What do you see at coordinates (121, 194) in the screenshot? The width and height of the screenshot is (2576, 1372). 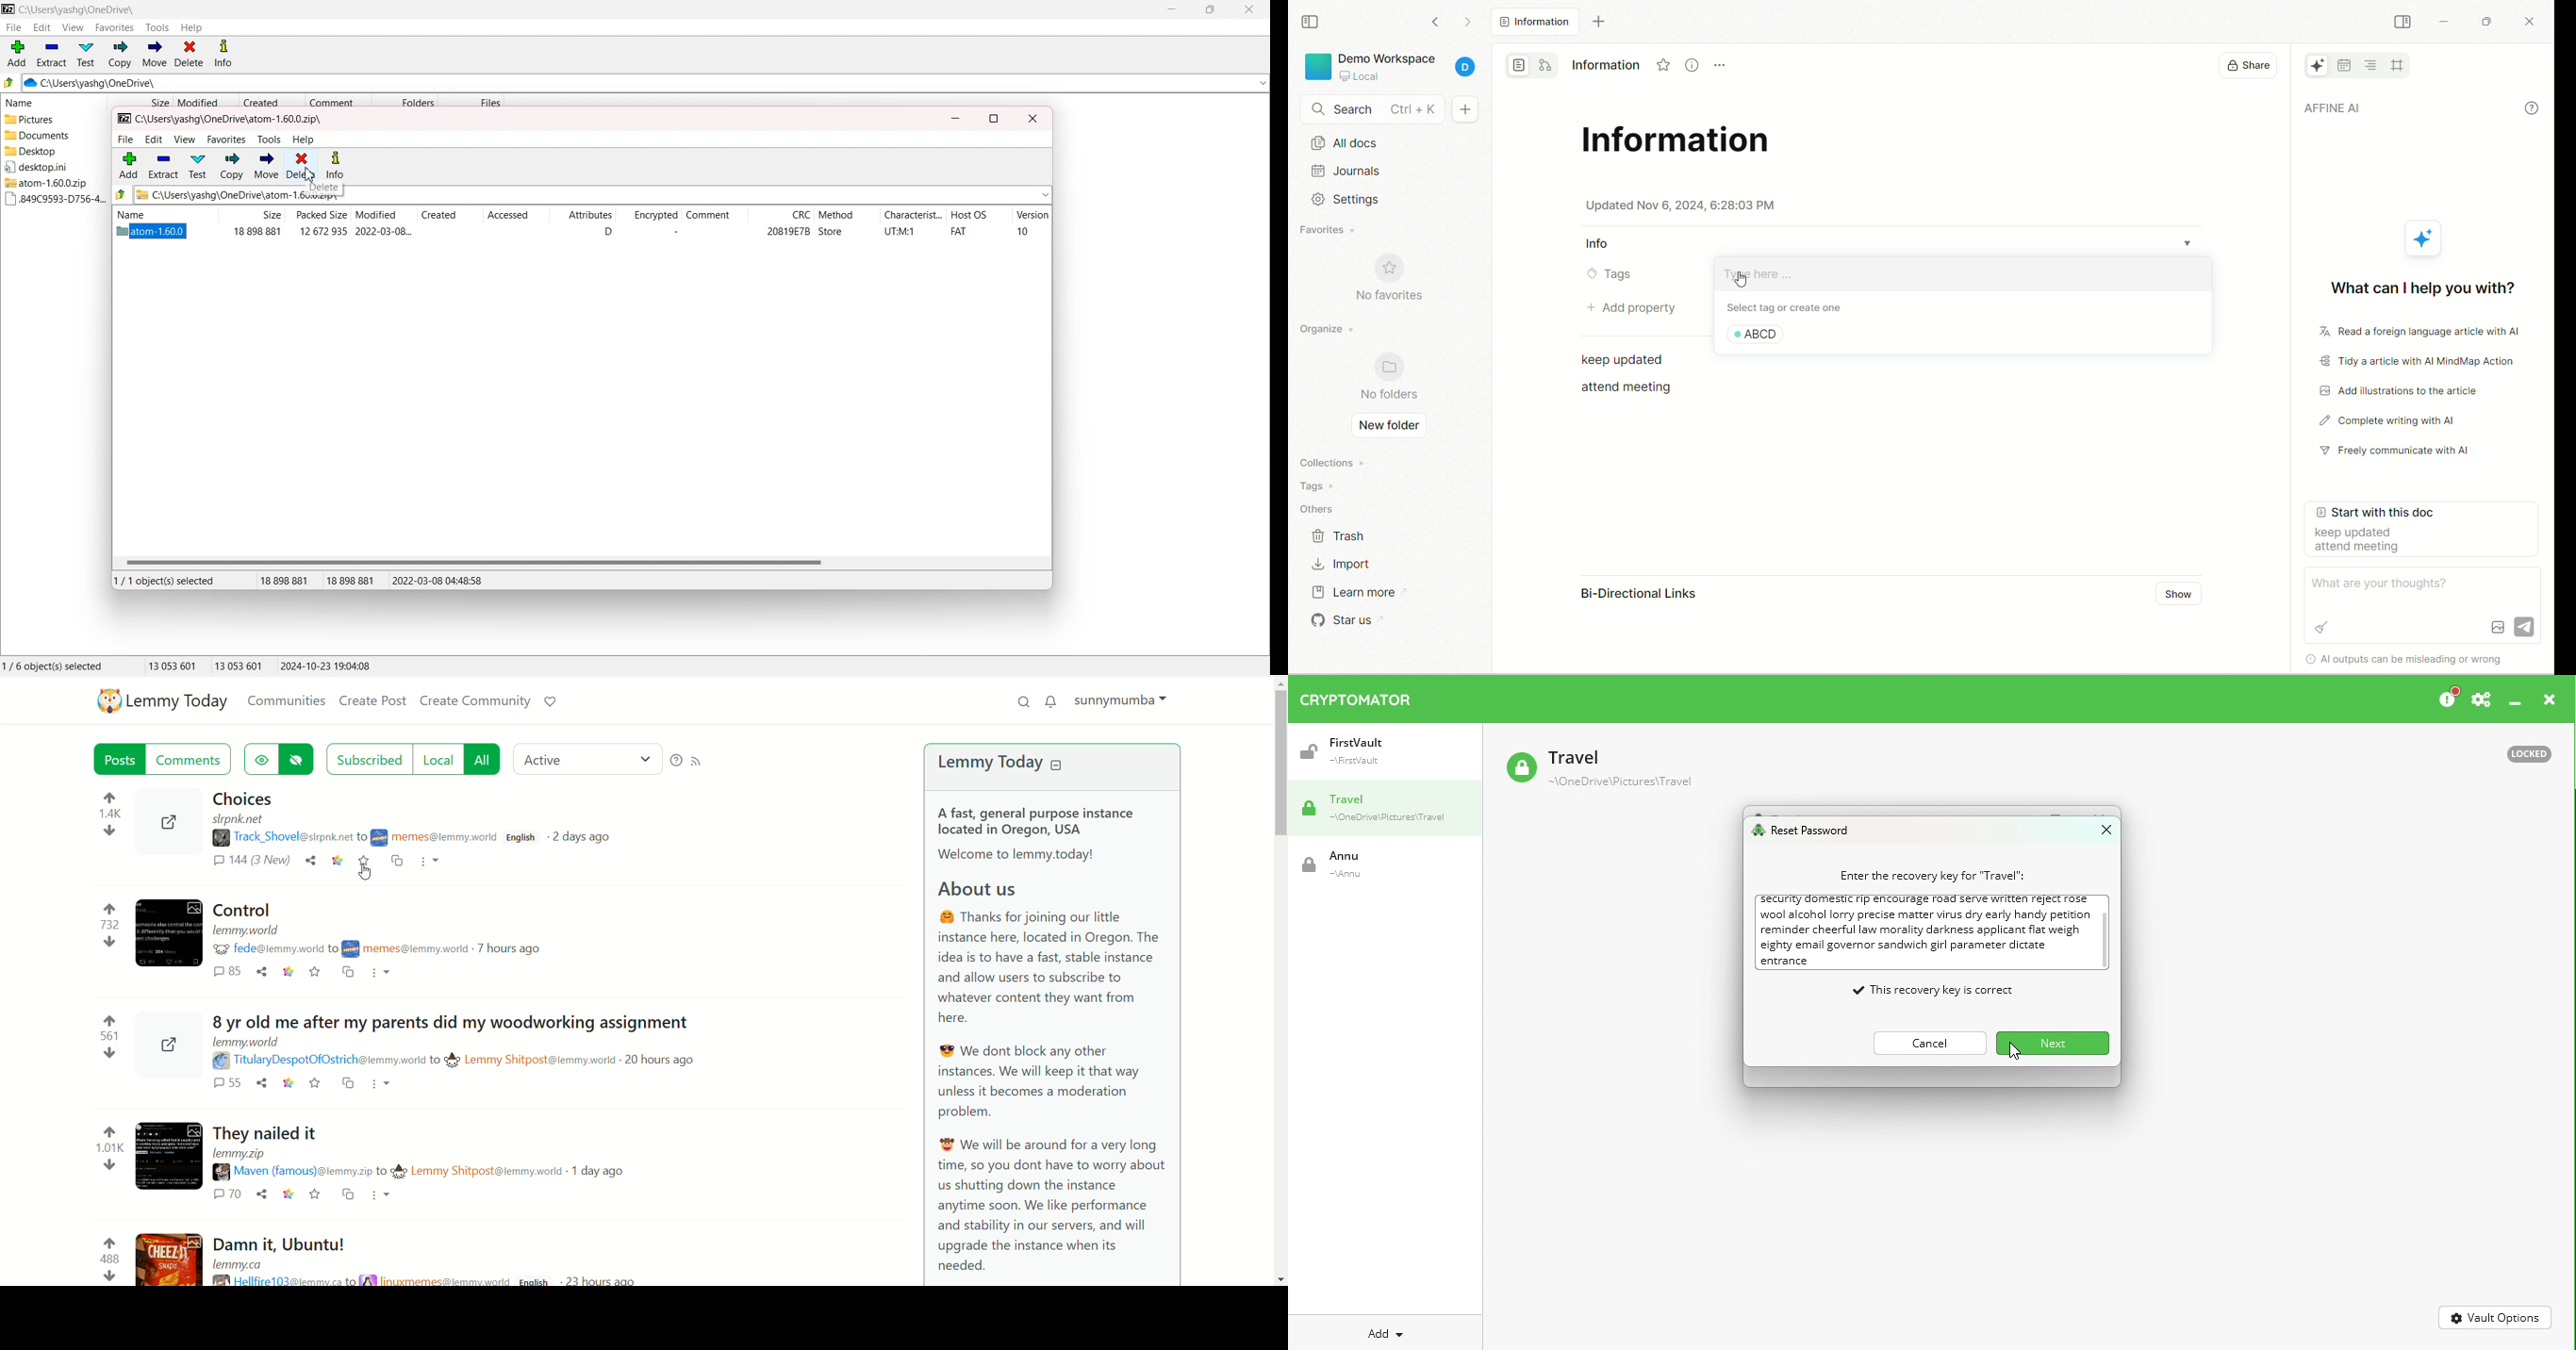 I see `back` at bounding box center [121, 194].